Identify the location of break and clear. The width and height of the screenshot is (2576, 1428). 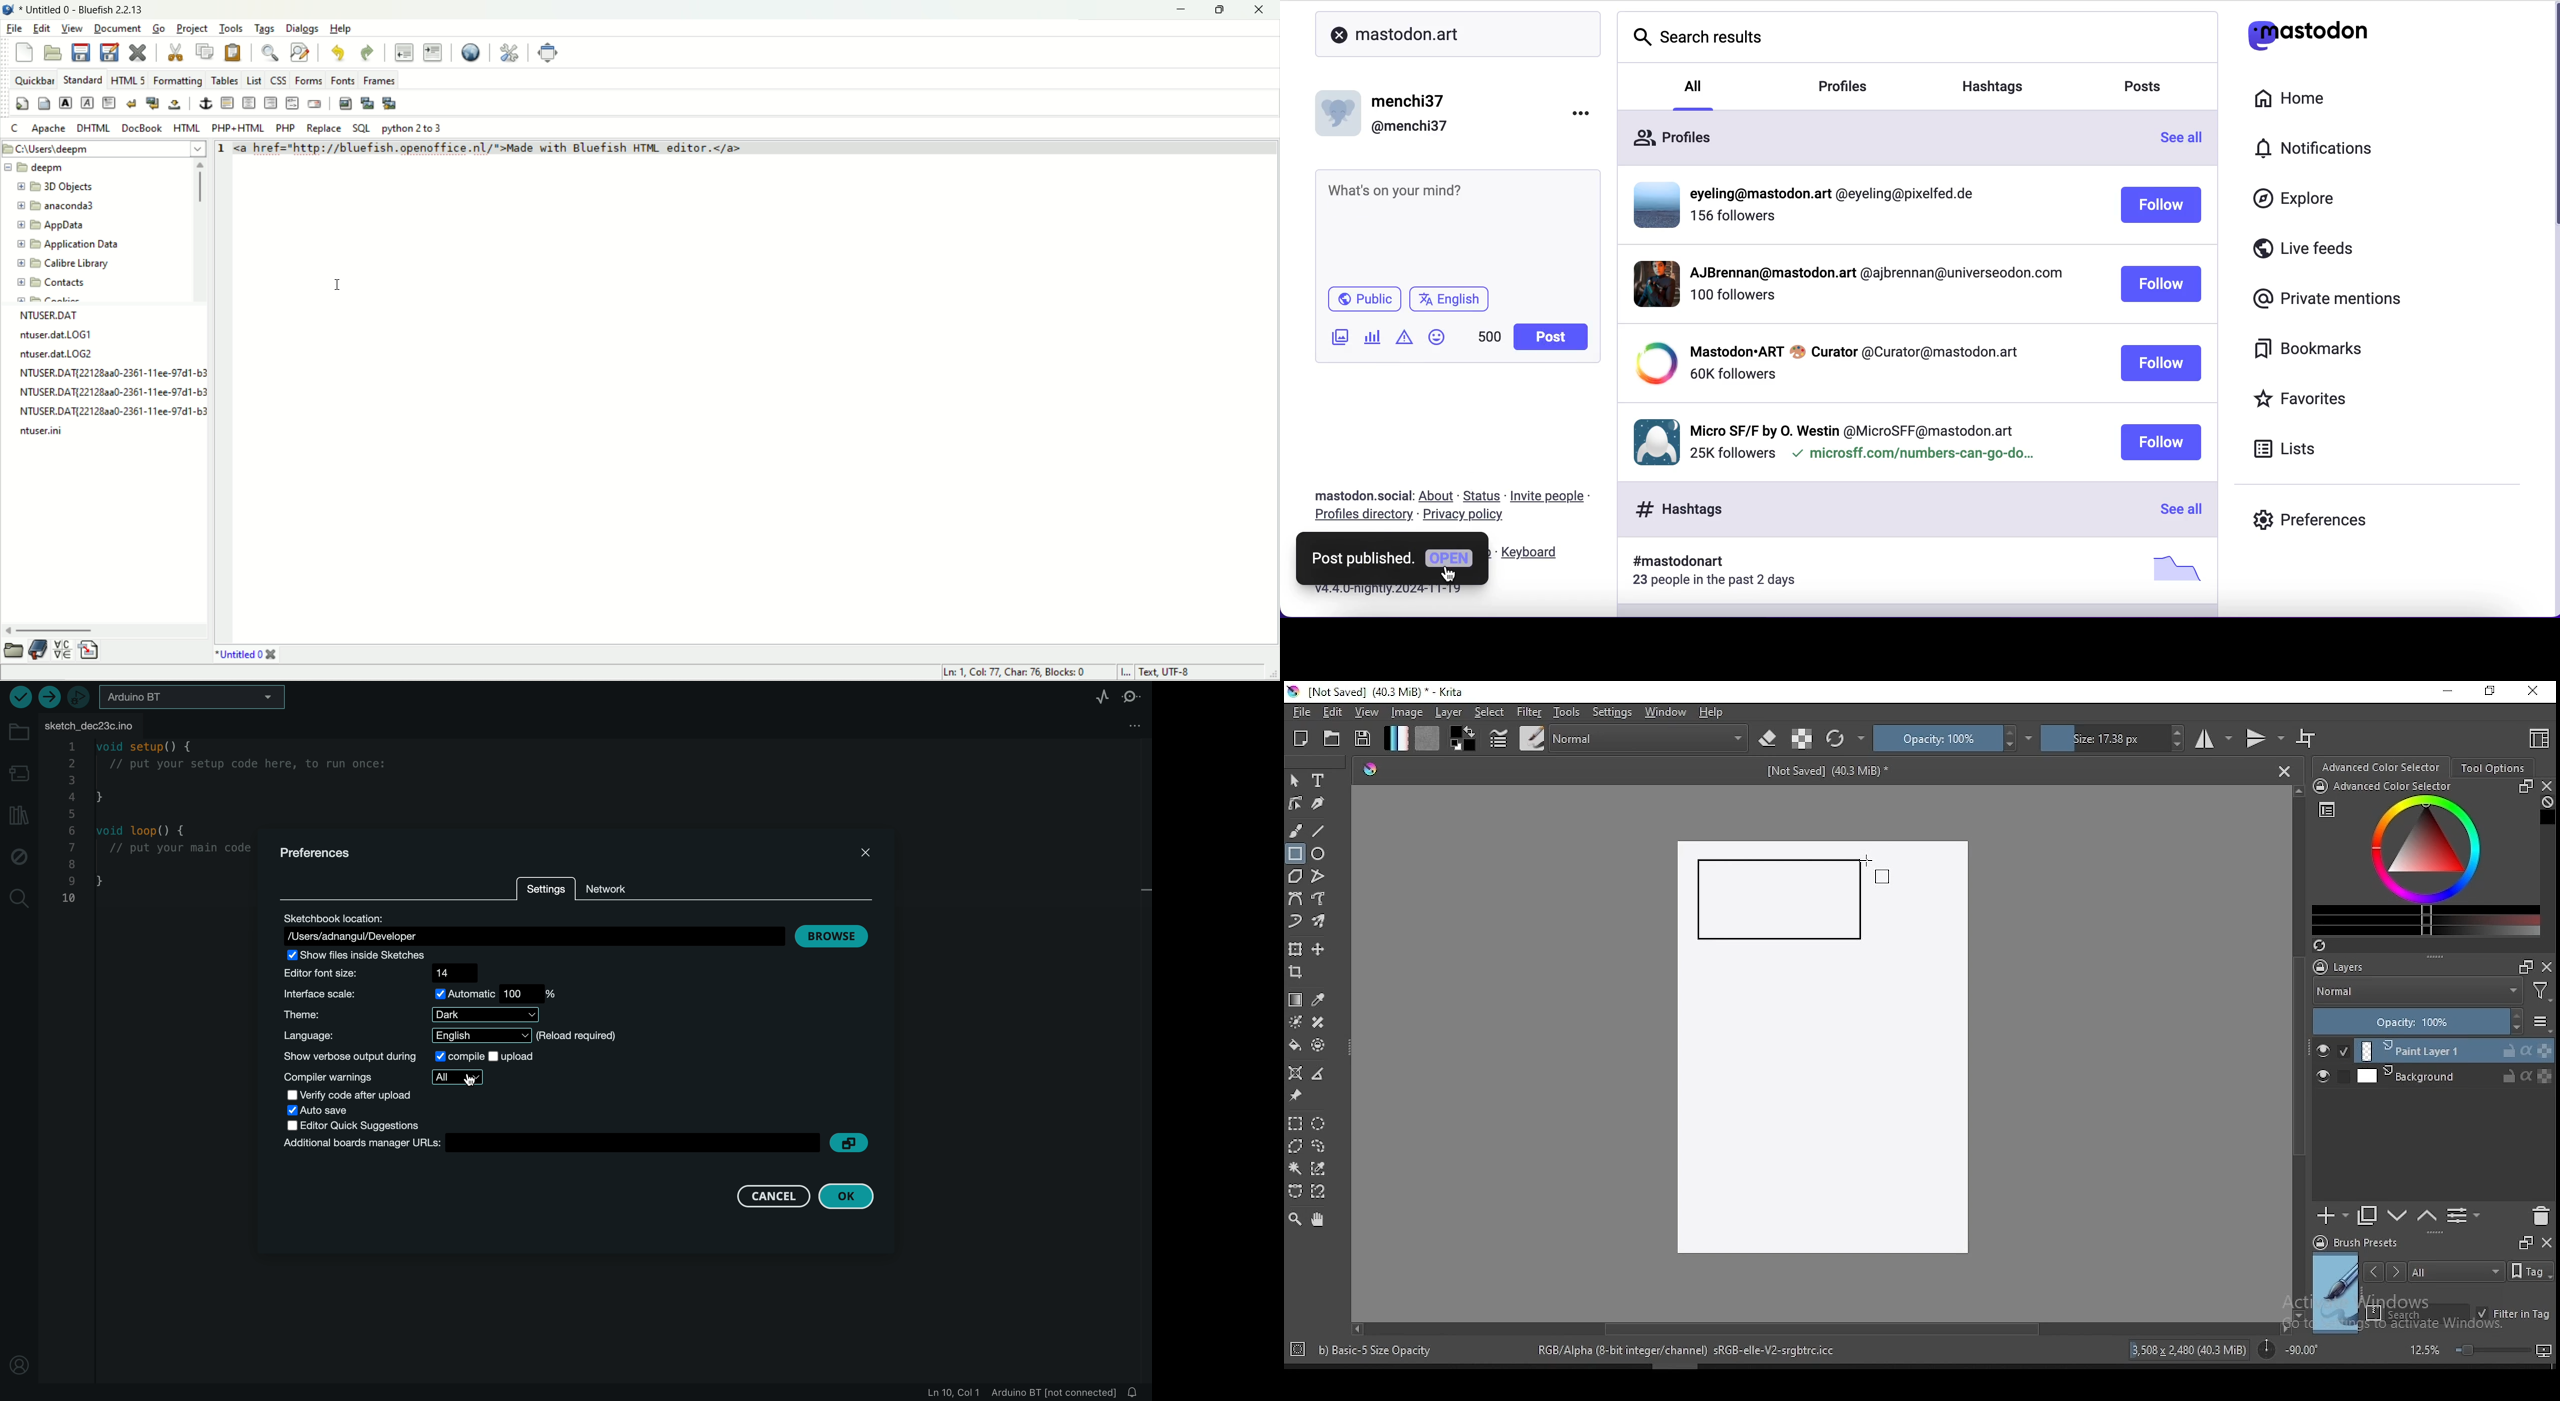
(153, 102).